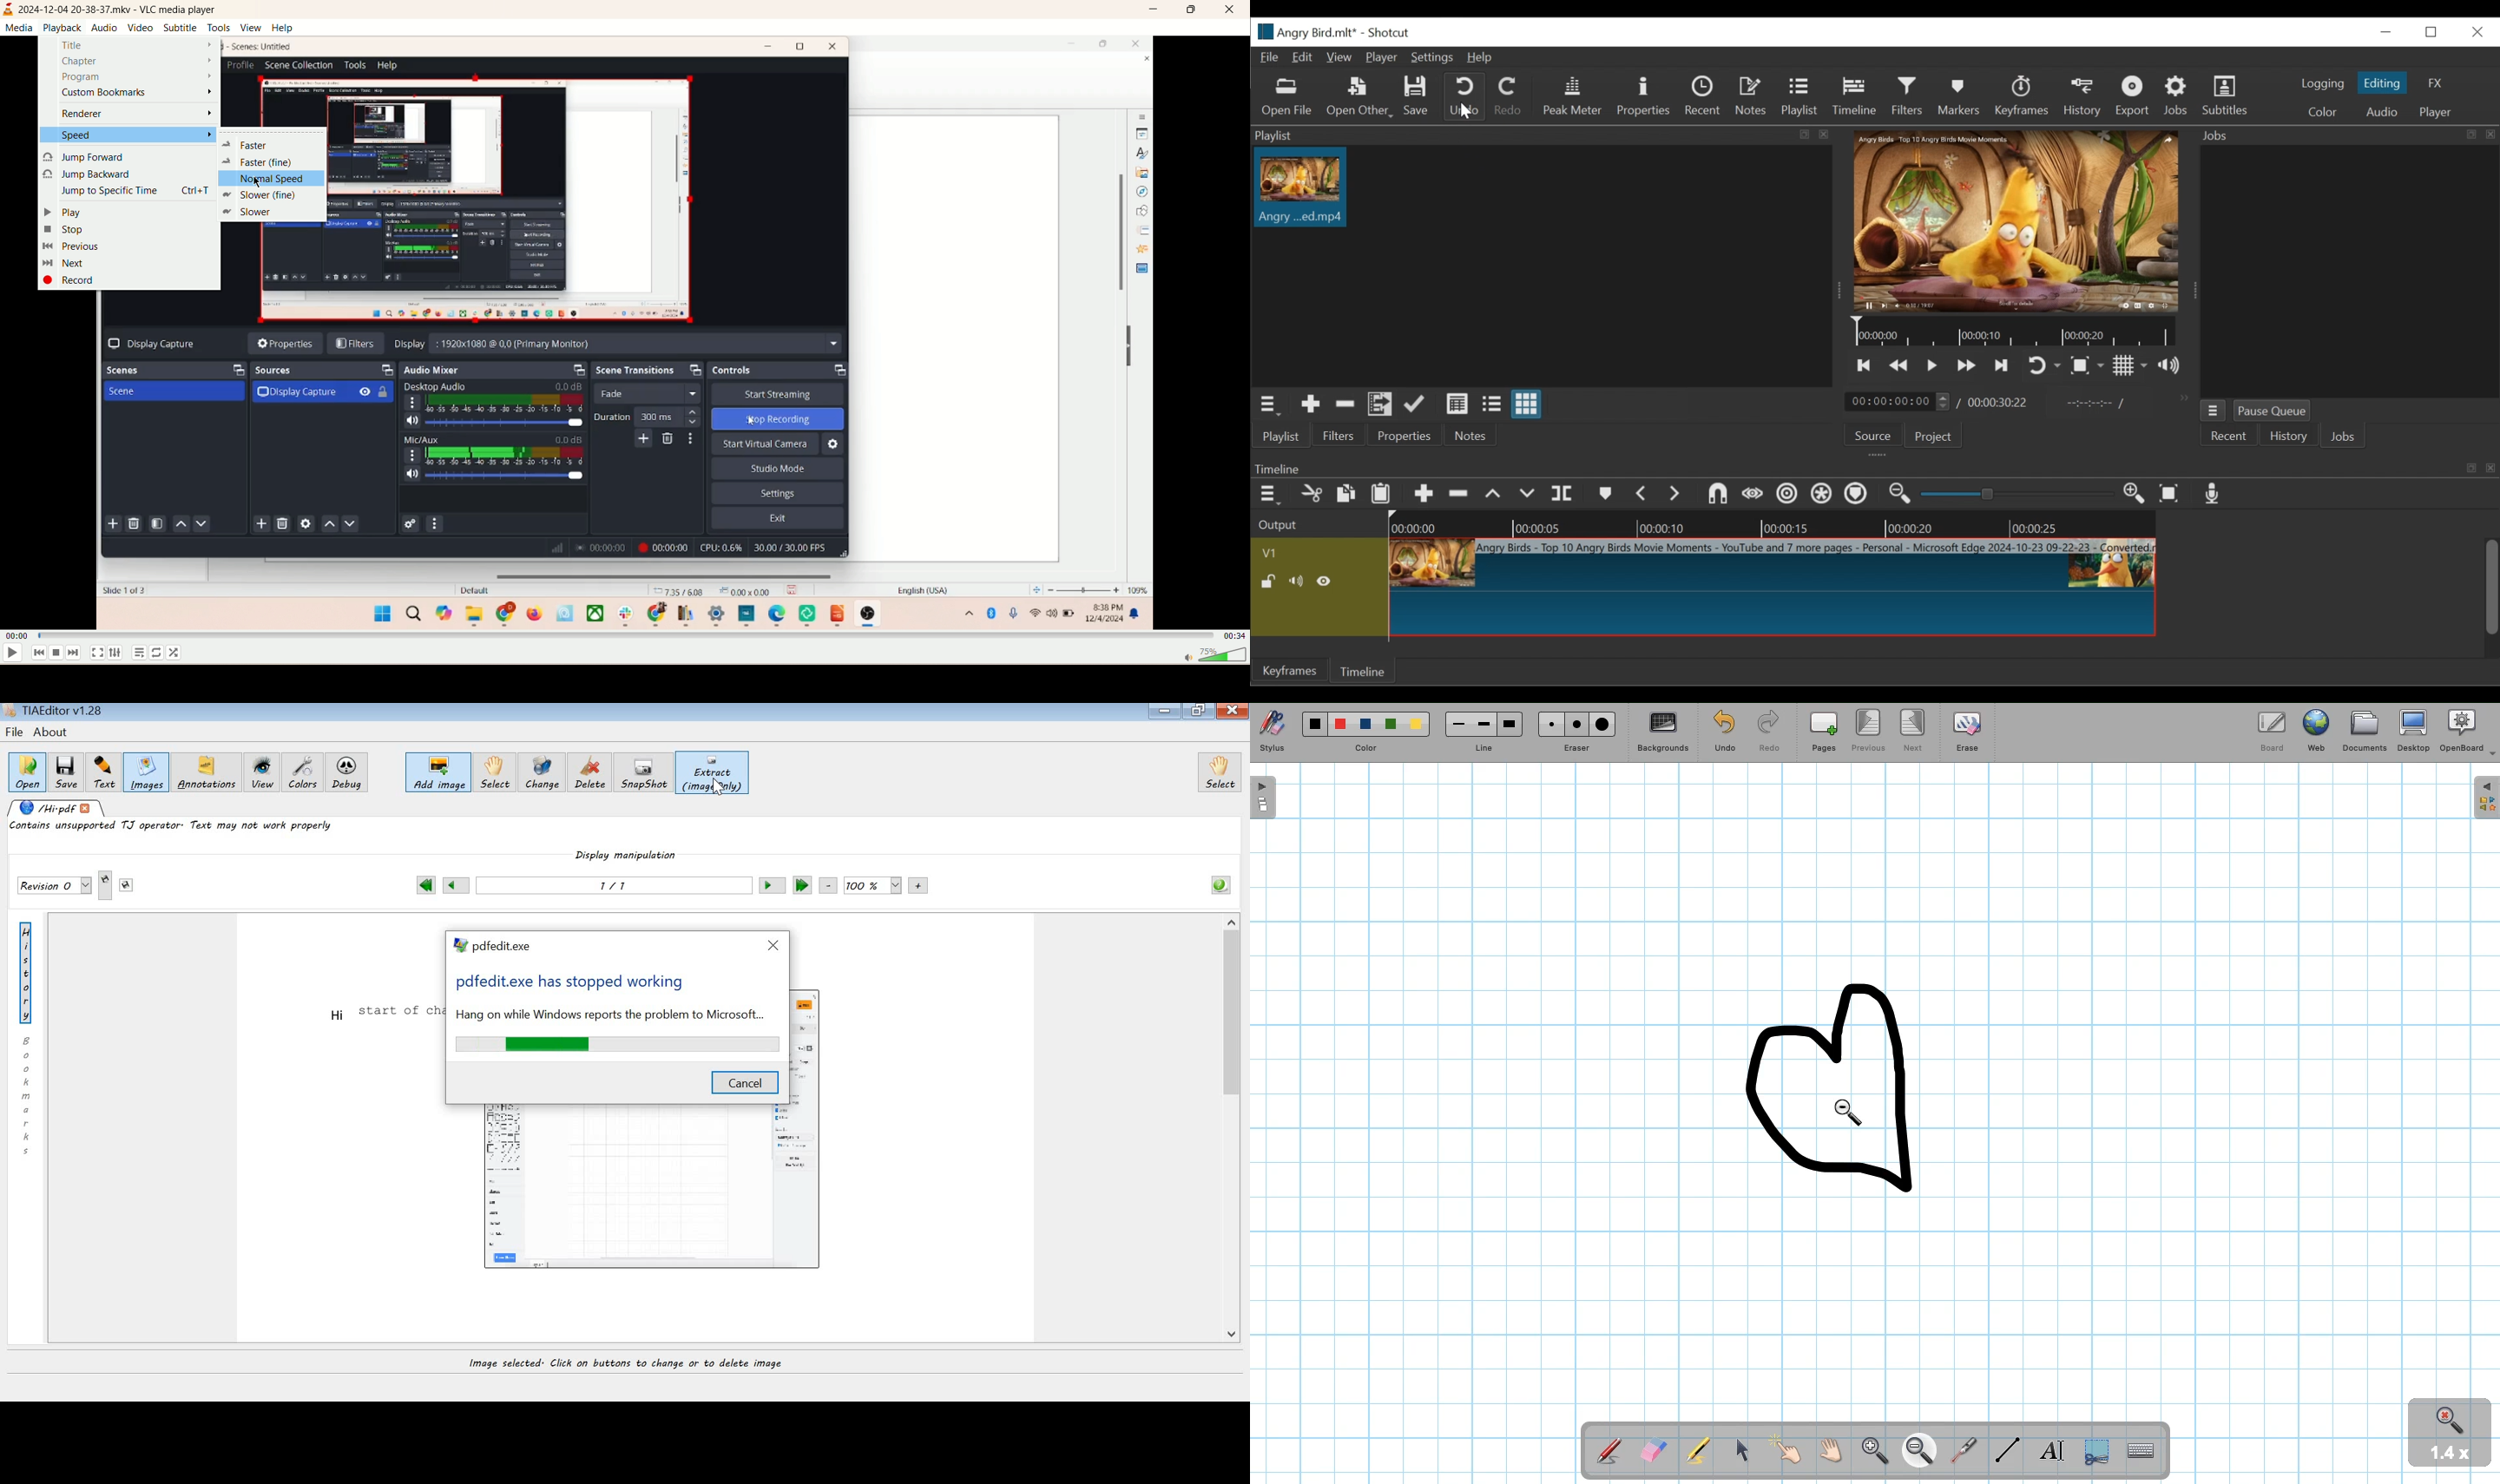  What do you see at coordinates (1345, 404) in the screenshot?
I see `Remove Cut` at bounding box center [1345, 404].